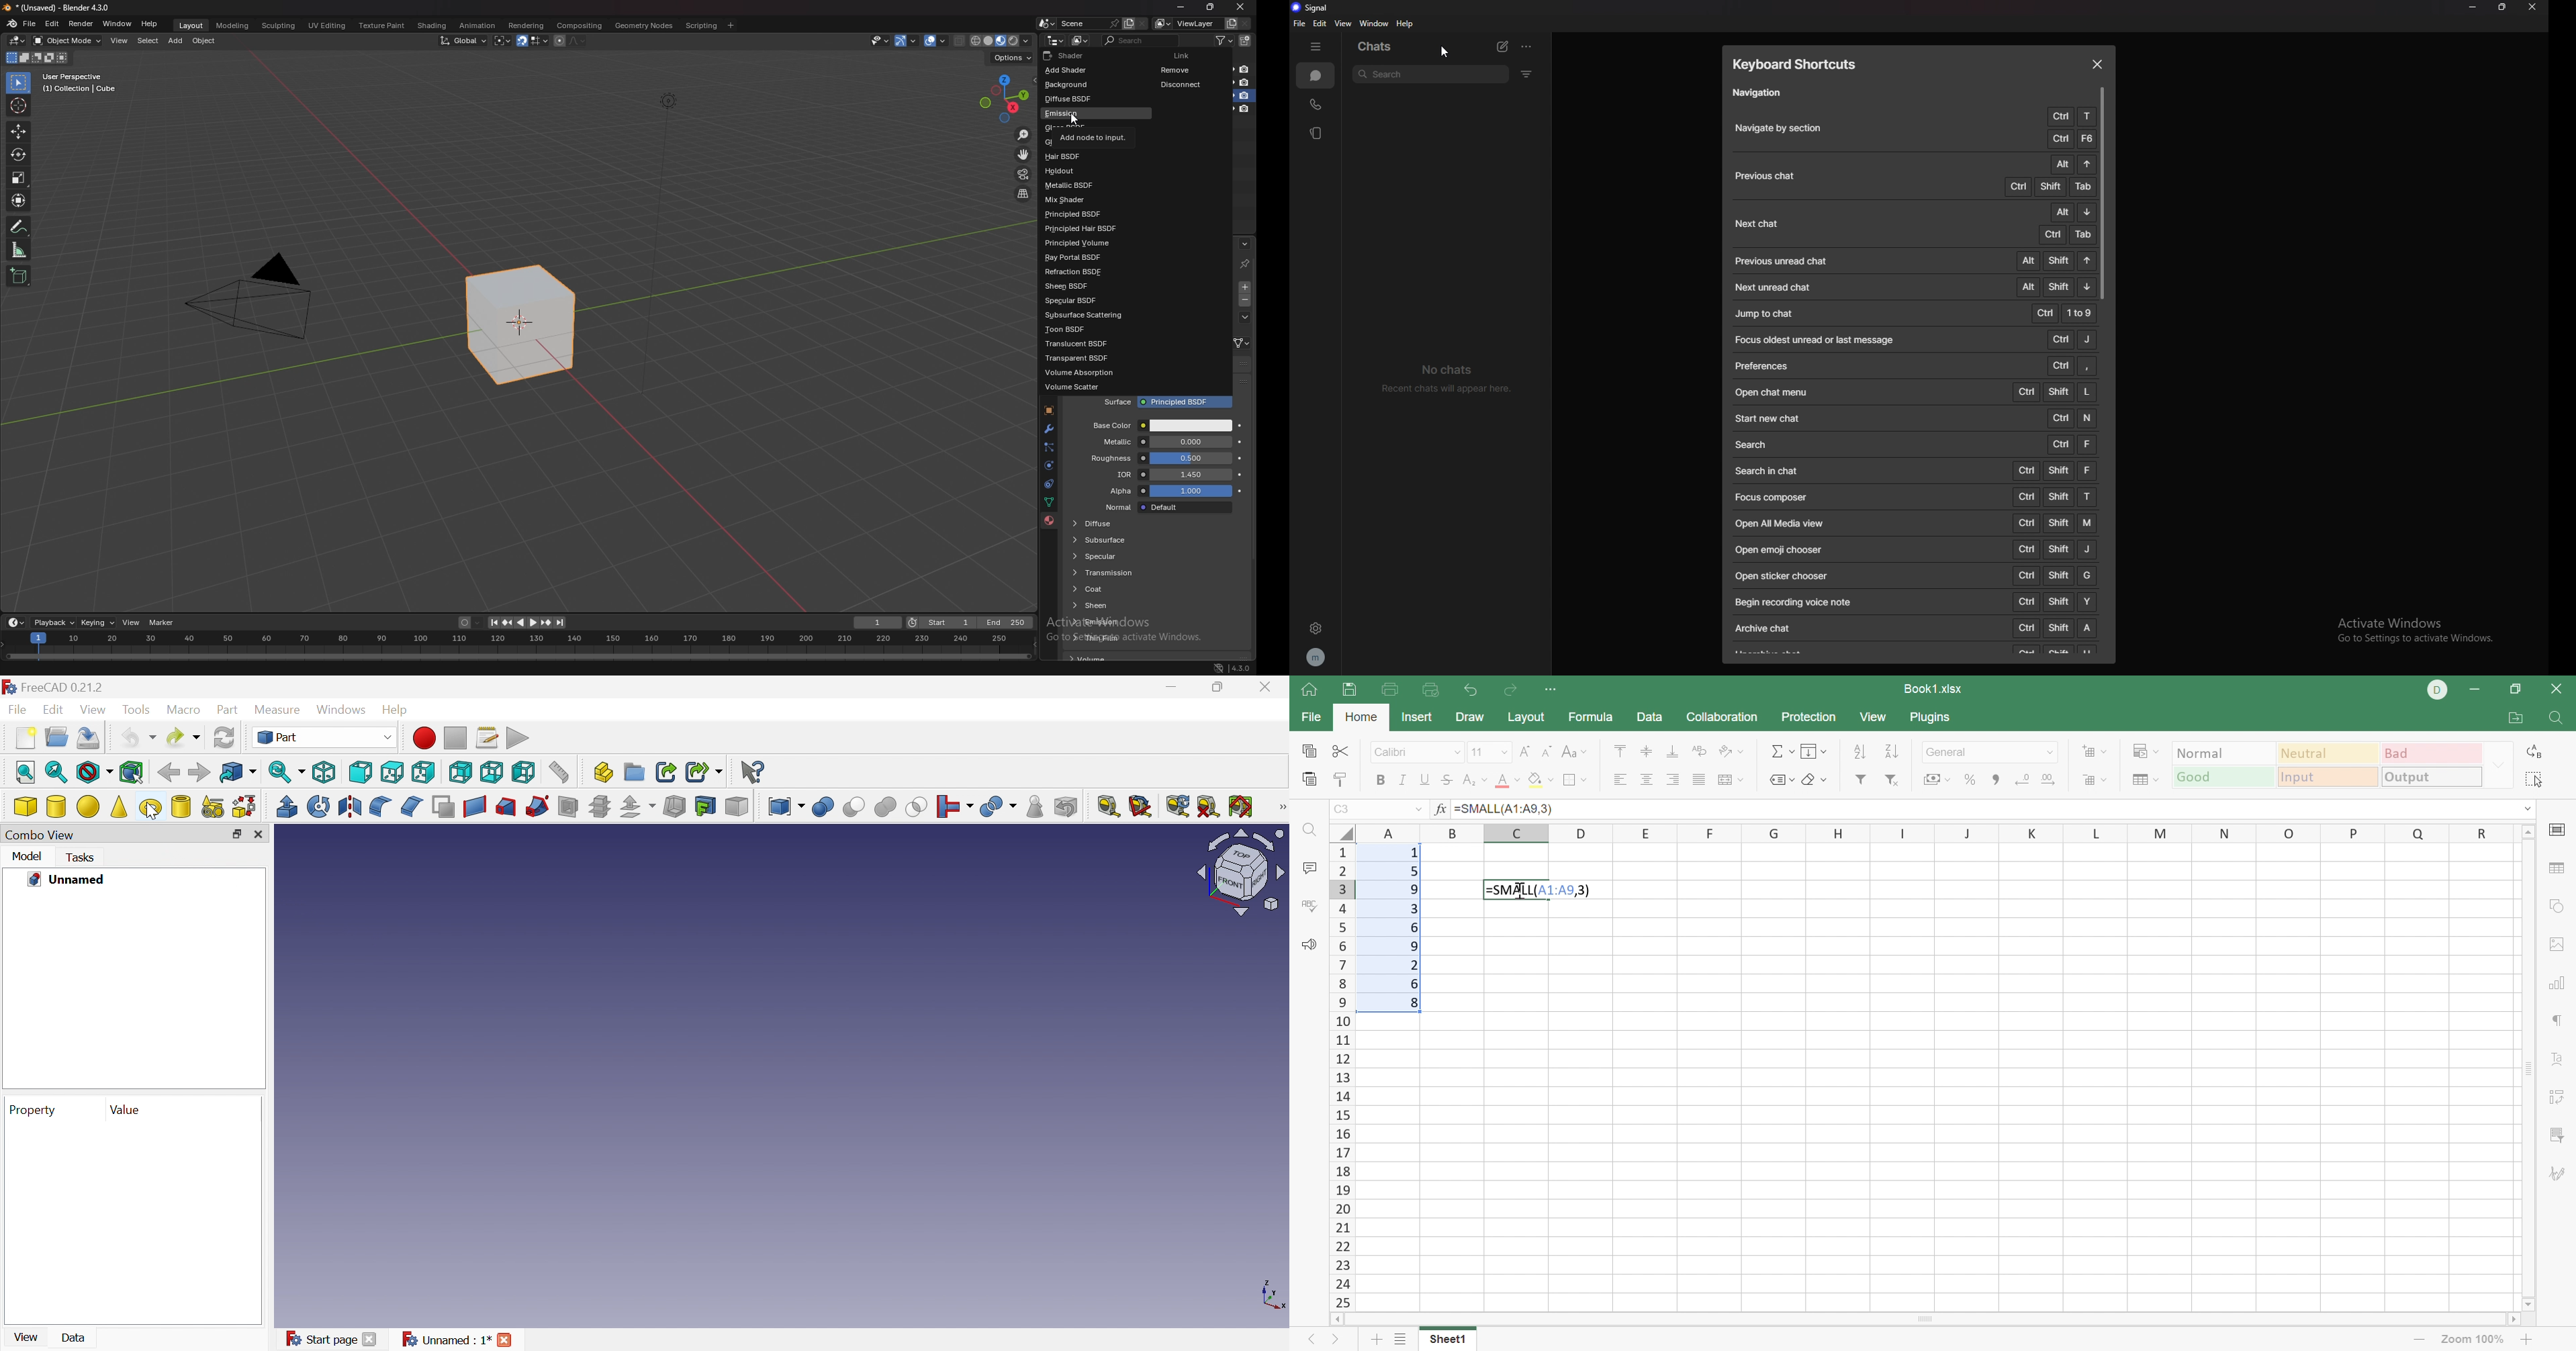  Describe the element at coordinates (1417, 985) in the screenshot. I see `6` at that location.